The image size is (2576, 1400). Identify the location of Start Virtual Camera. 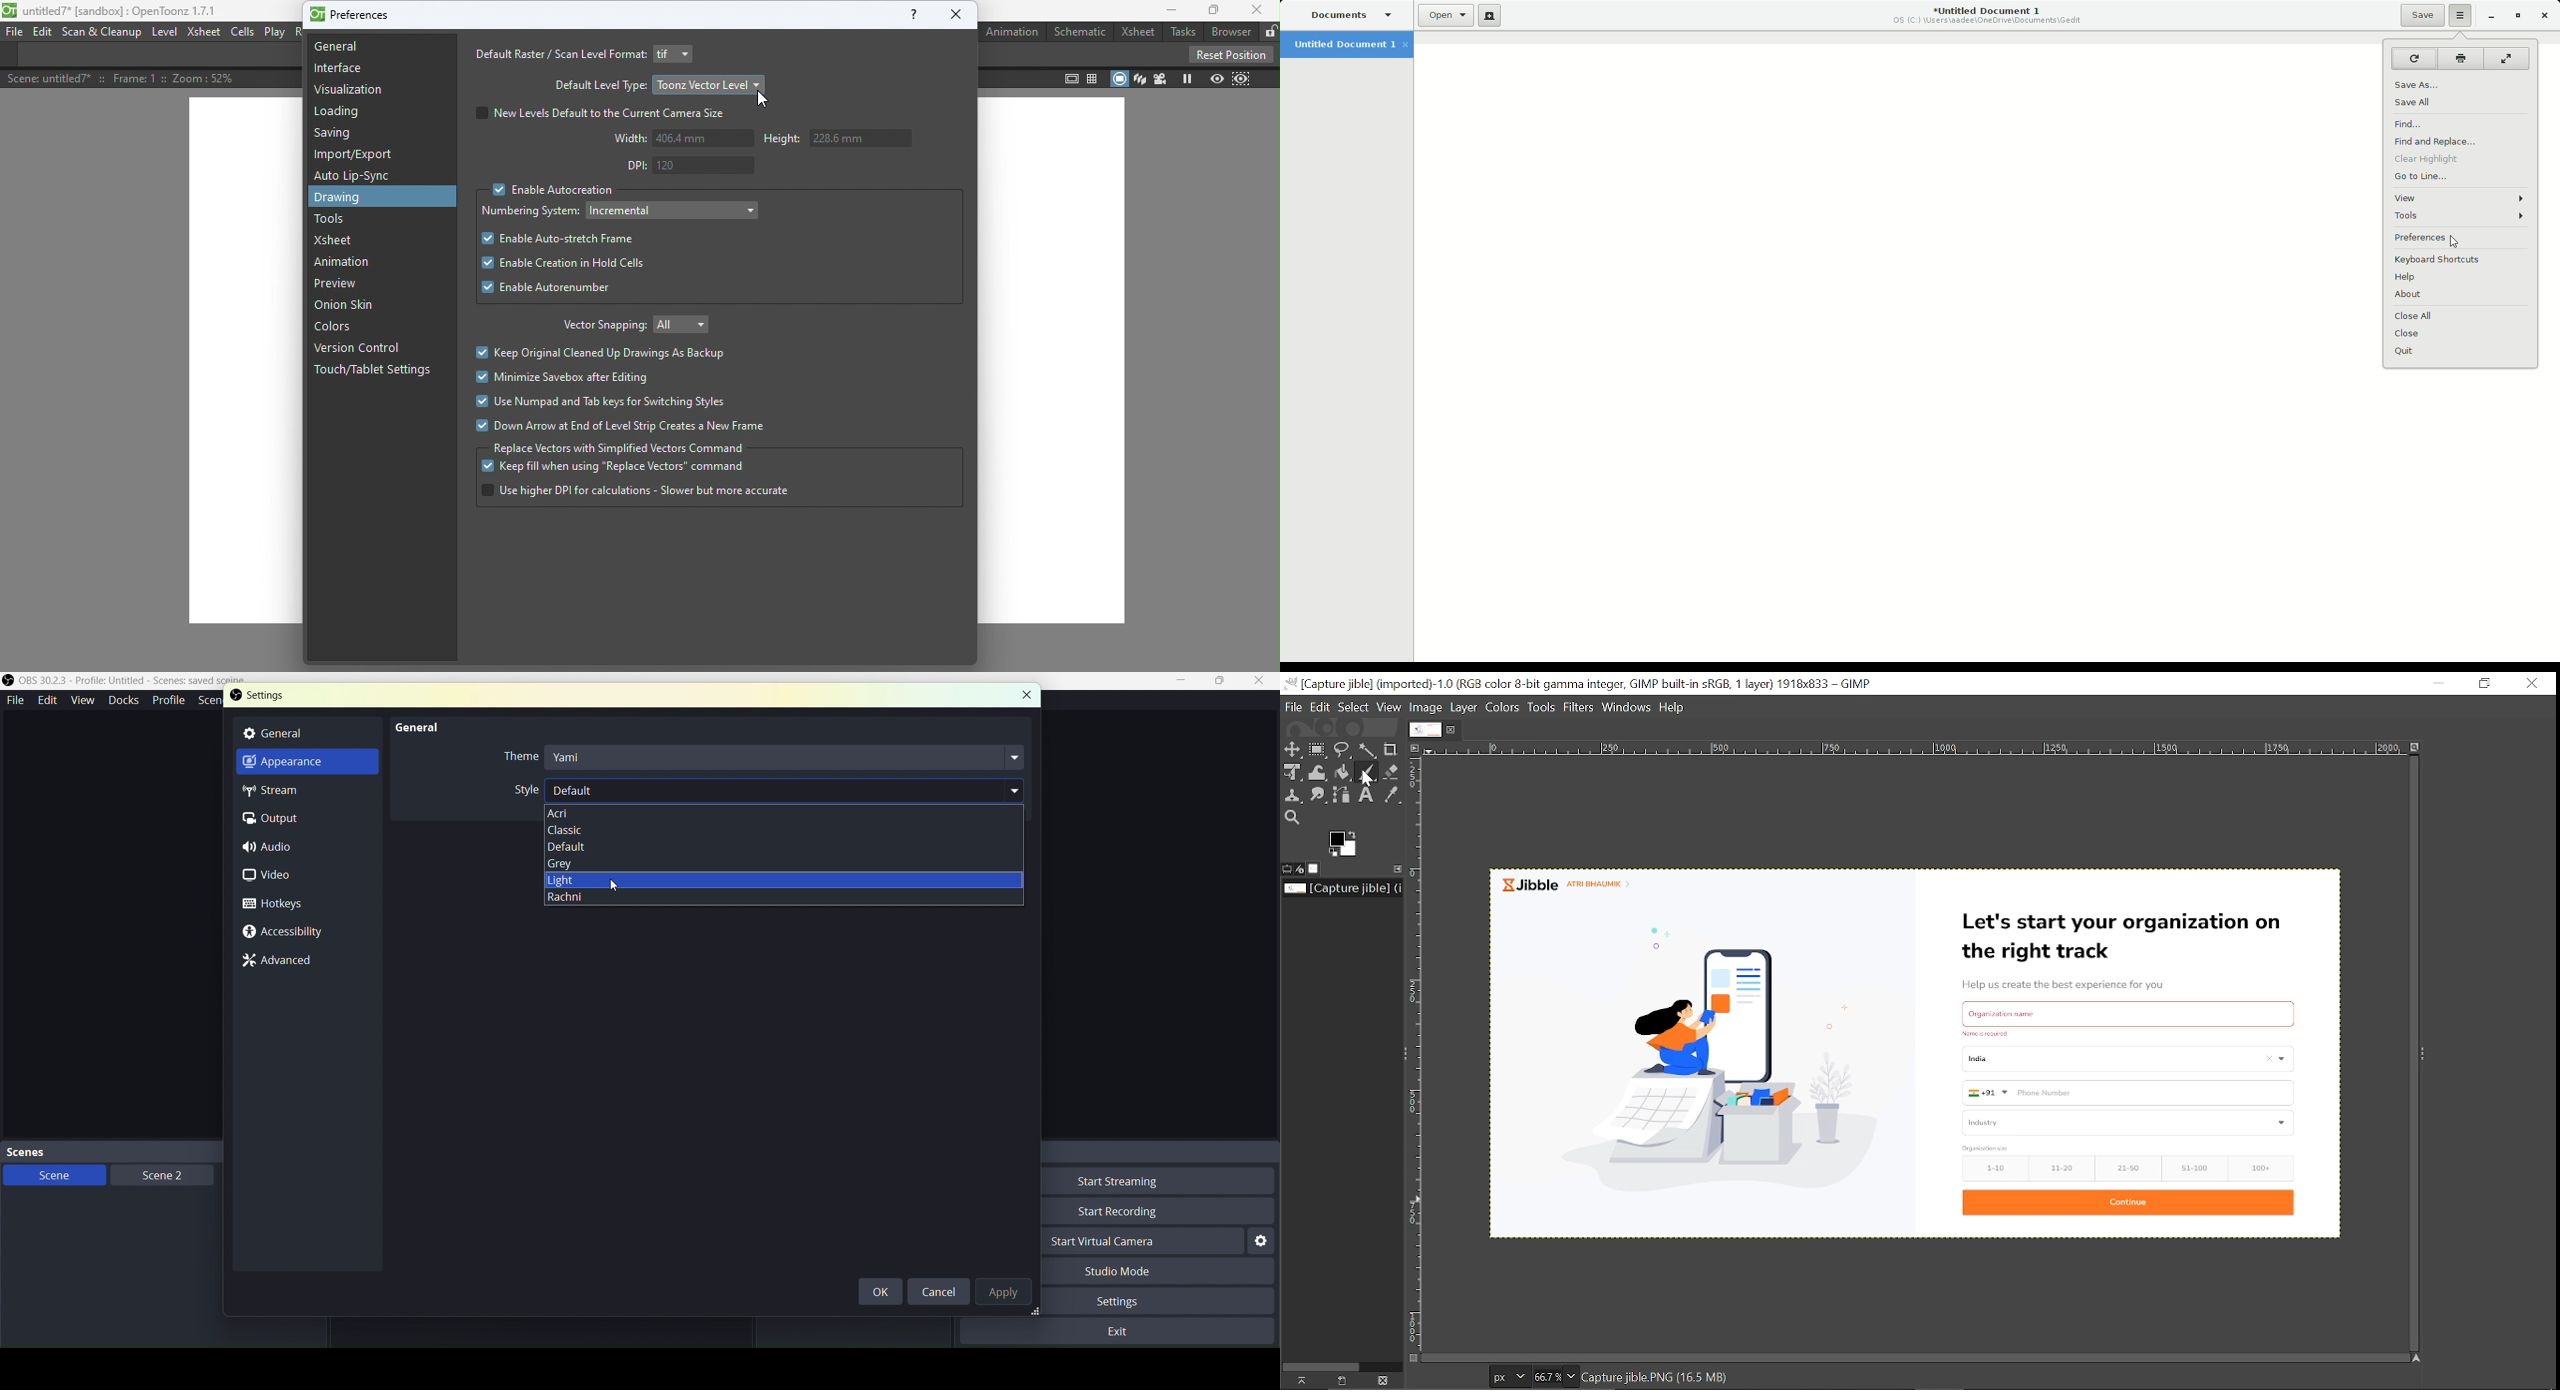
(1137, 1243).